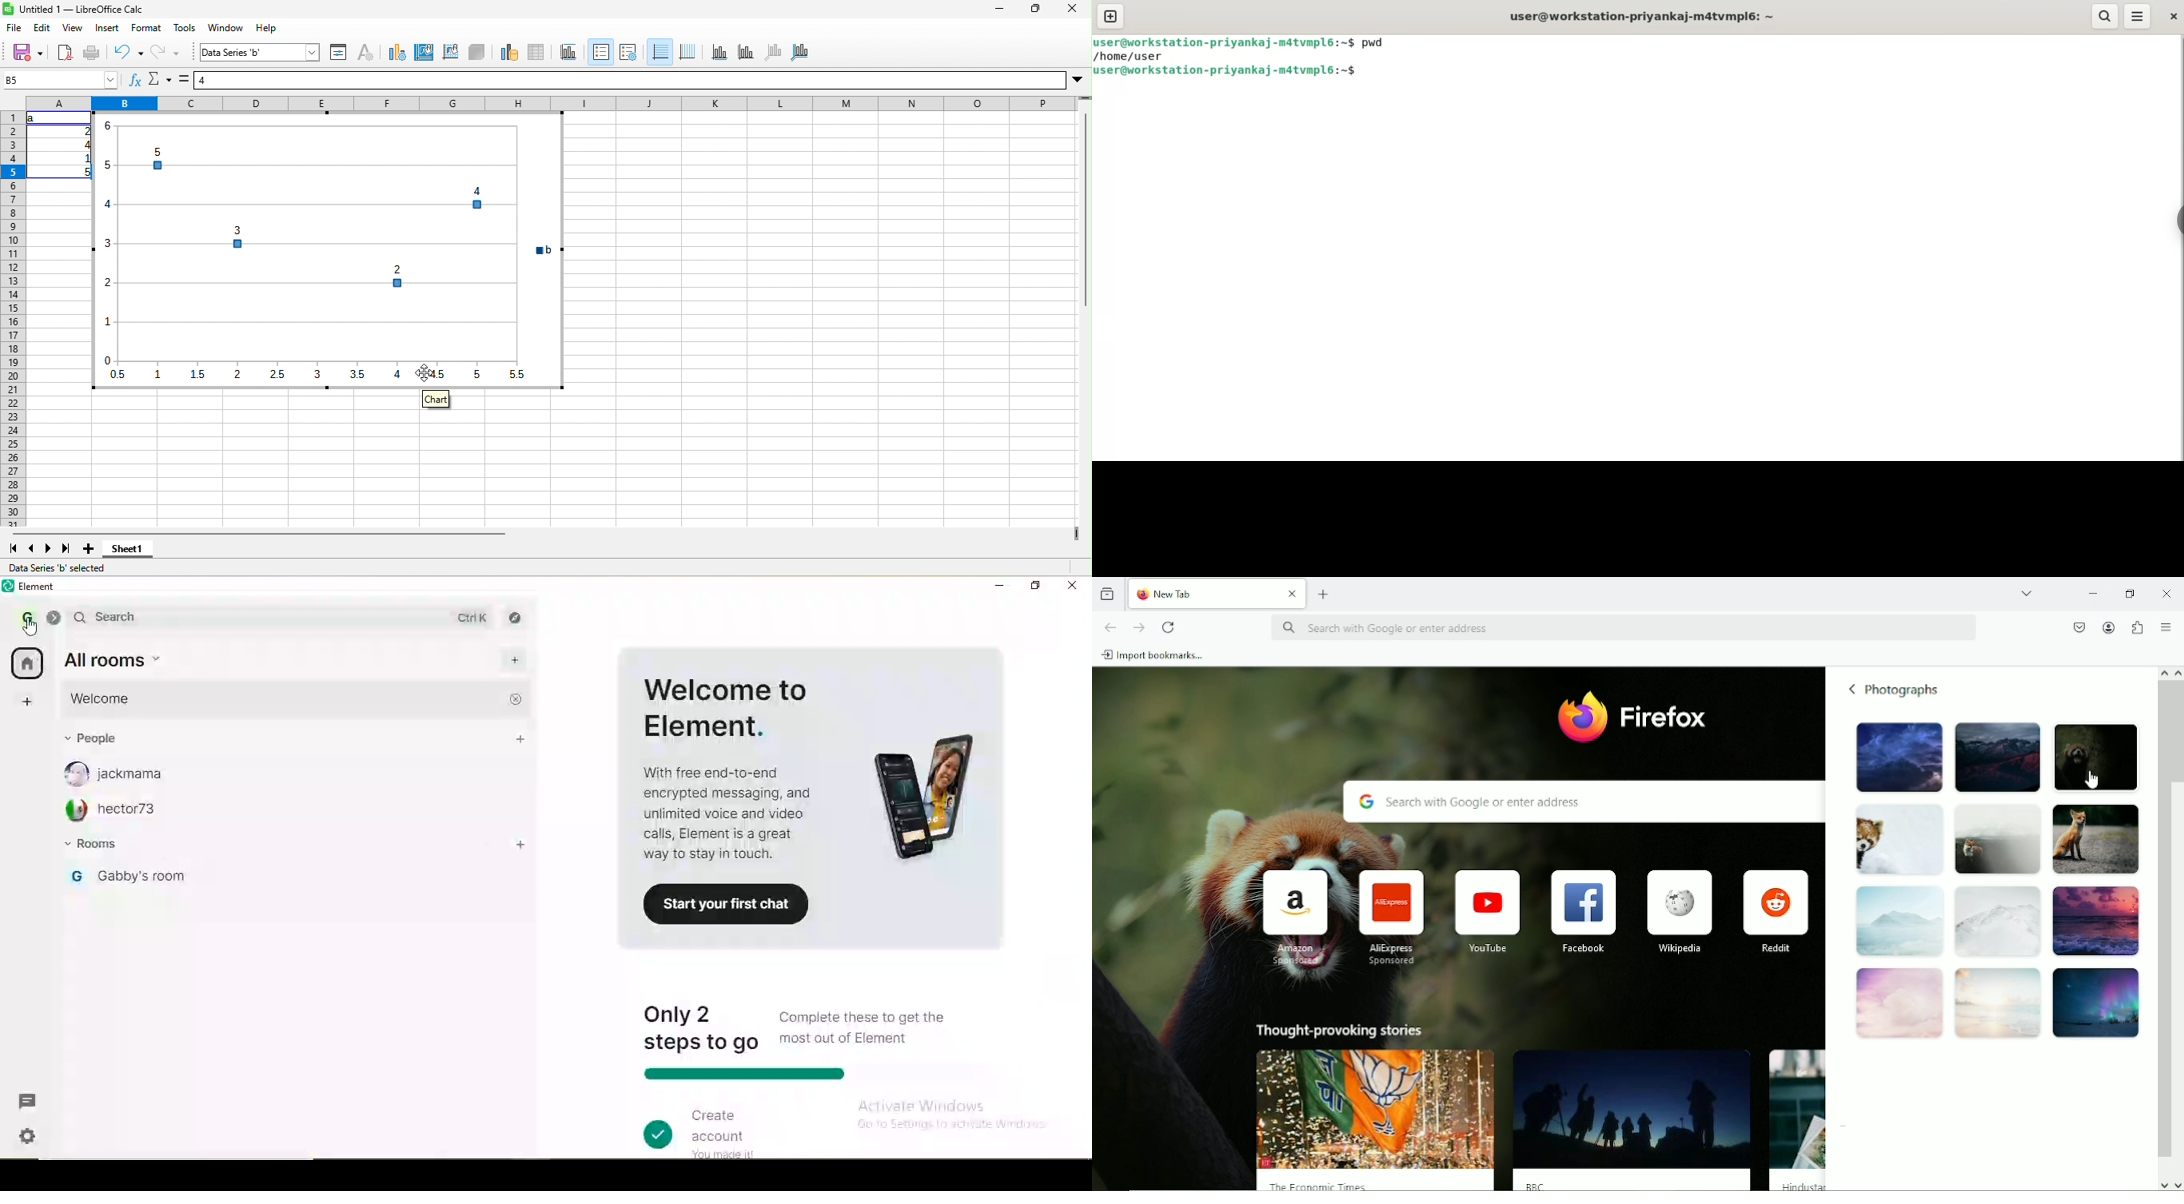 Image resolution: width=2184 pixels, height=1204 pixels. Describe the element at coordinates (1624, 628) in the screenshot. I see `Search with Google or enter address` at that location.